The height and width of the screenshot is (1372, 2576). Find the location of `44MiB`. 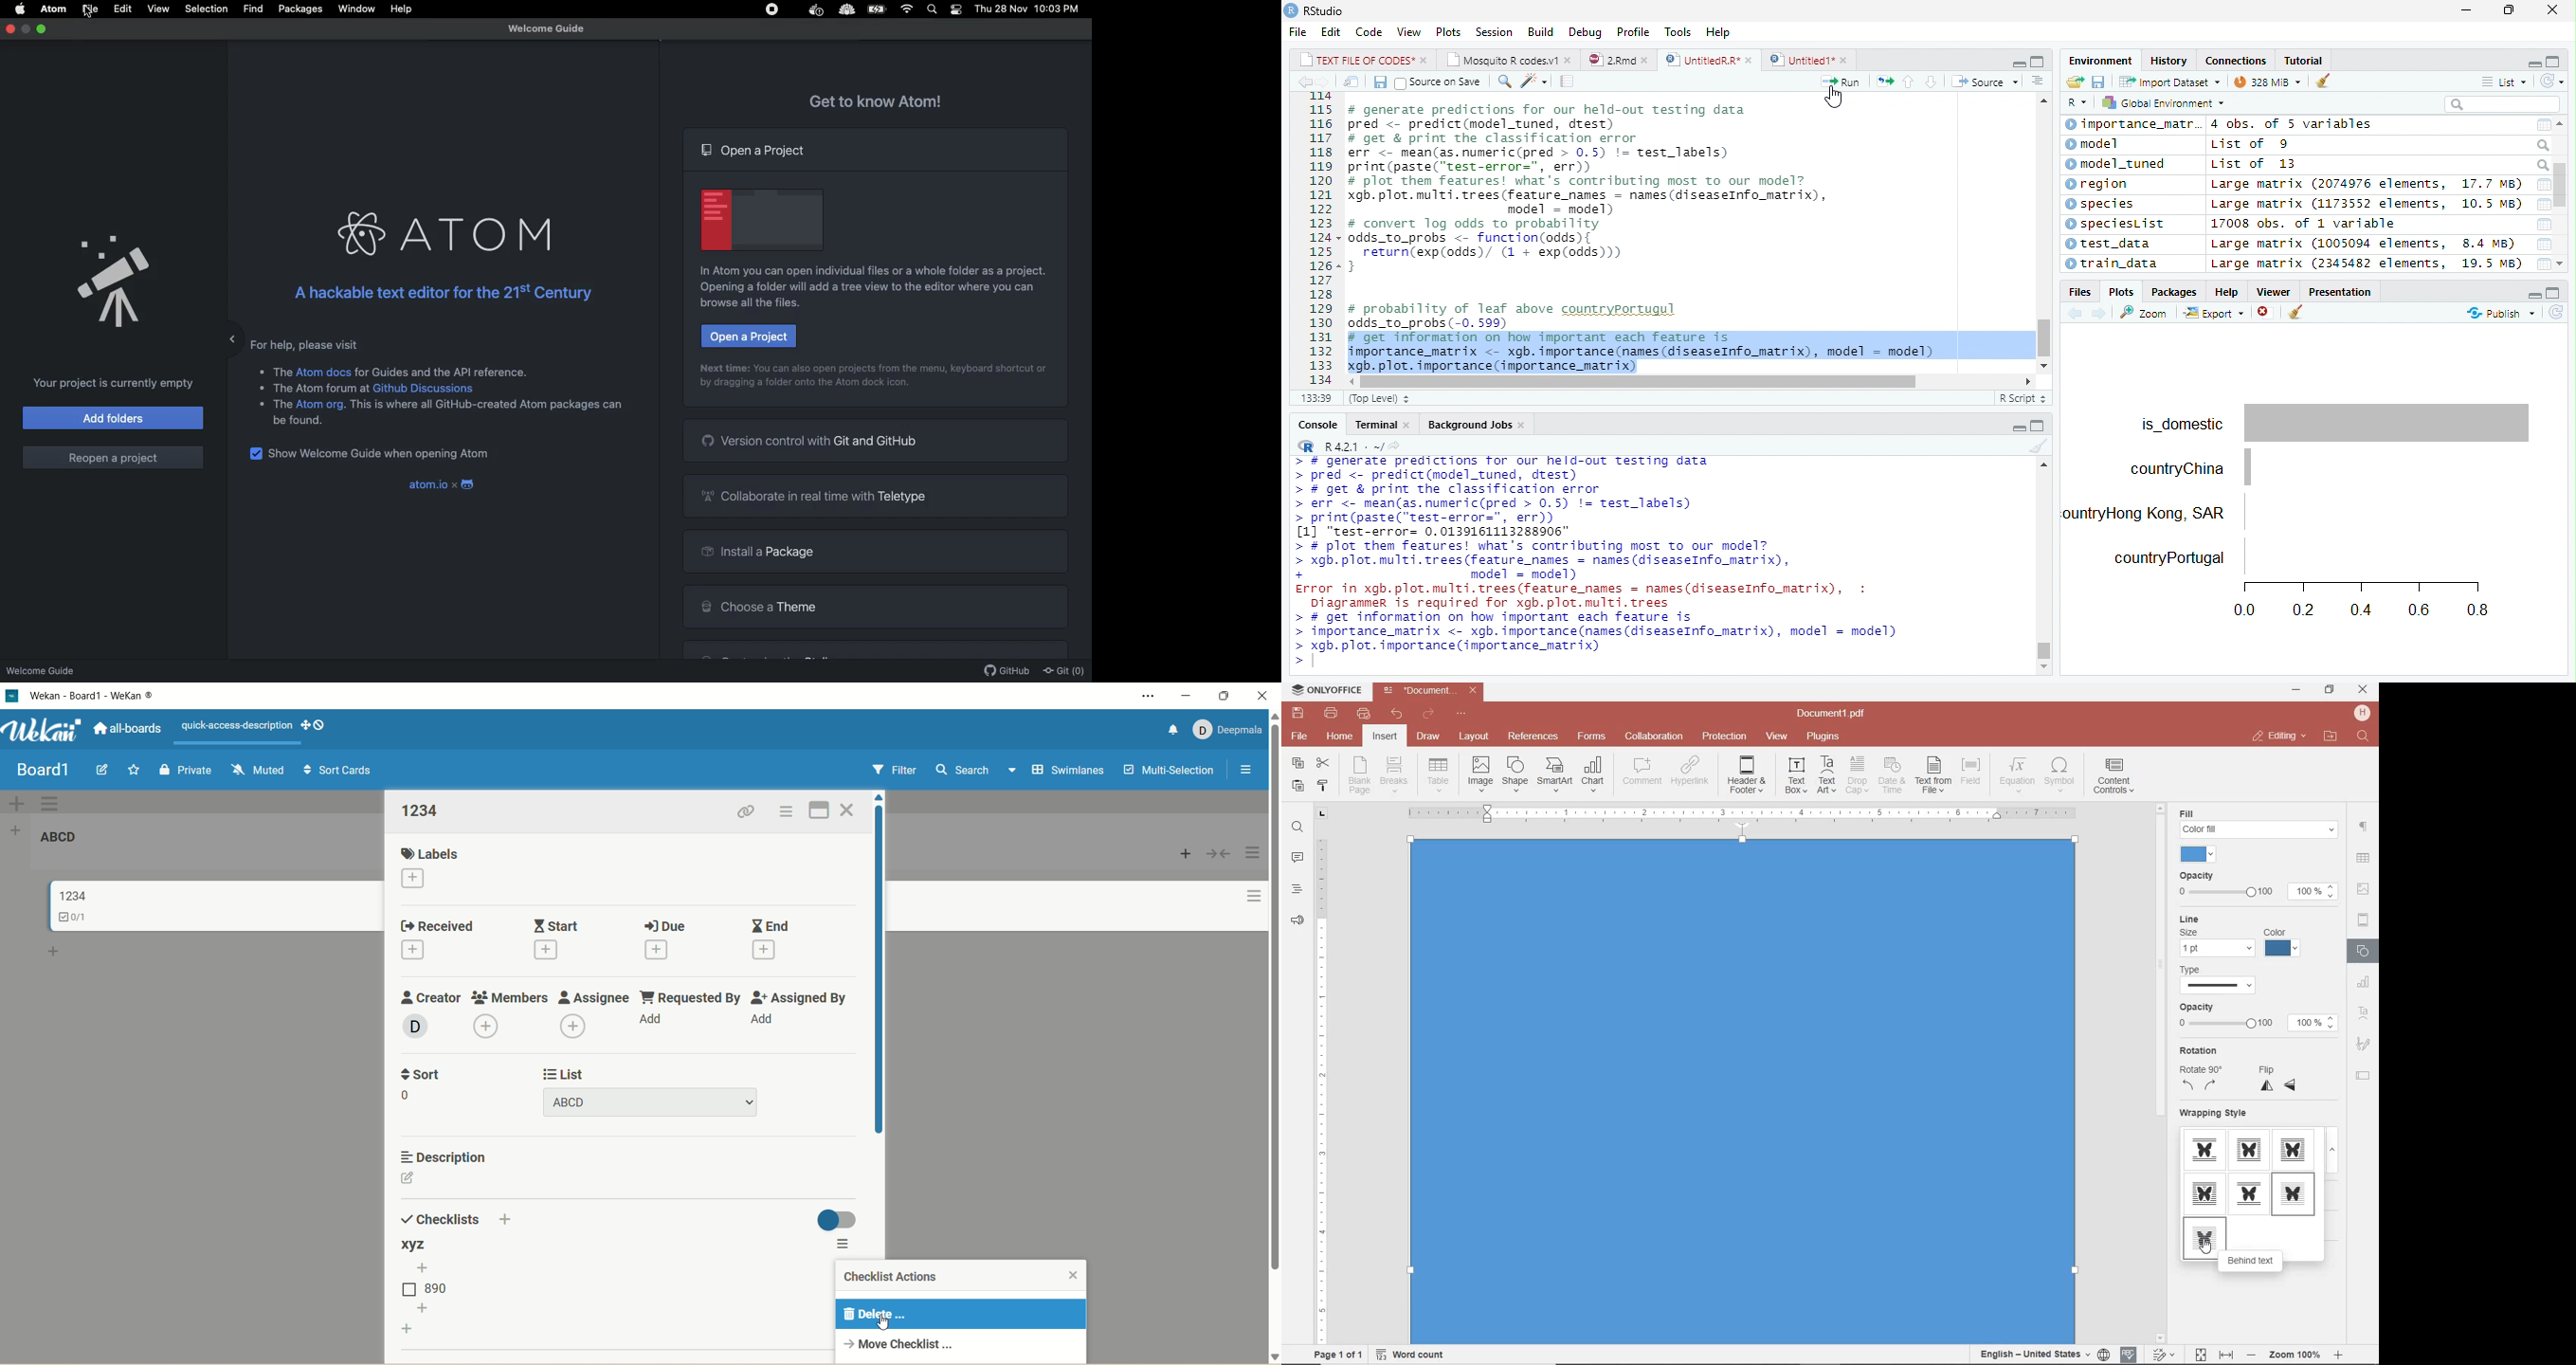

44MiB is located at coordinates (2264, 80).